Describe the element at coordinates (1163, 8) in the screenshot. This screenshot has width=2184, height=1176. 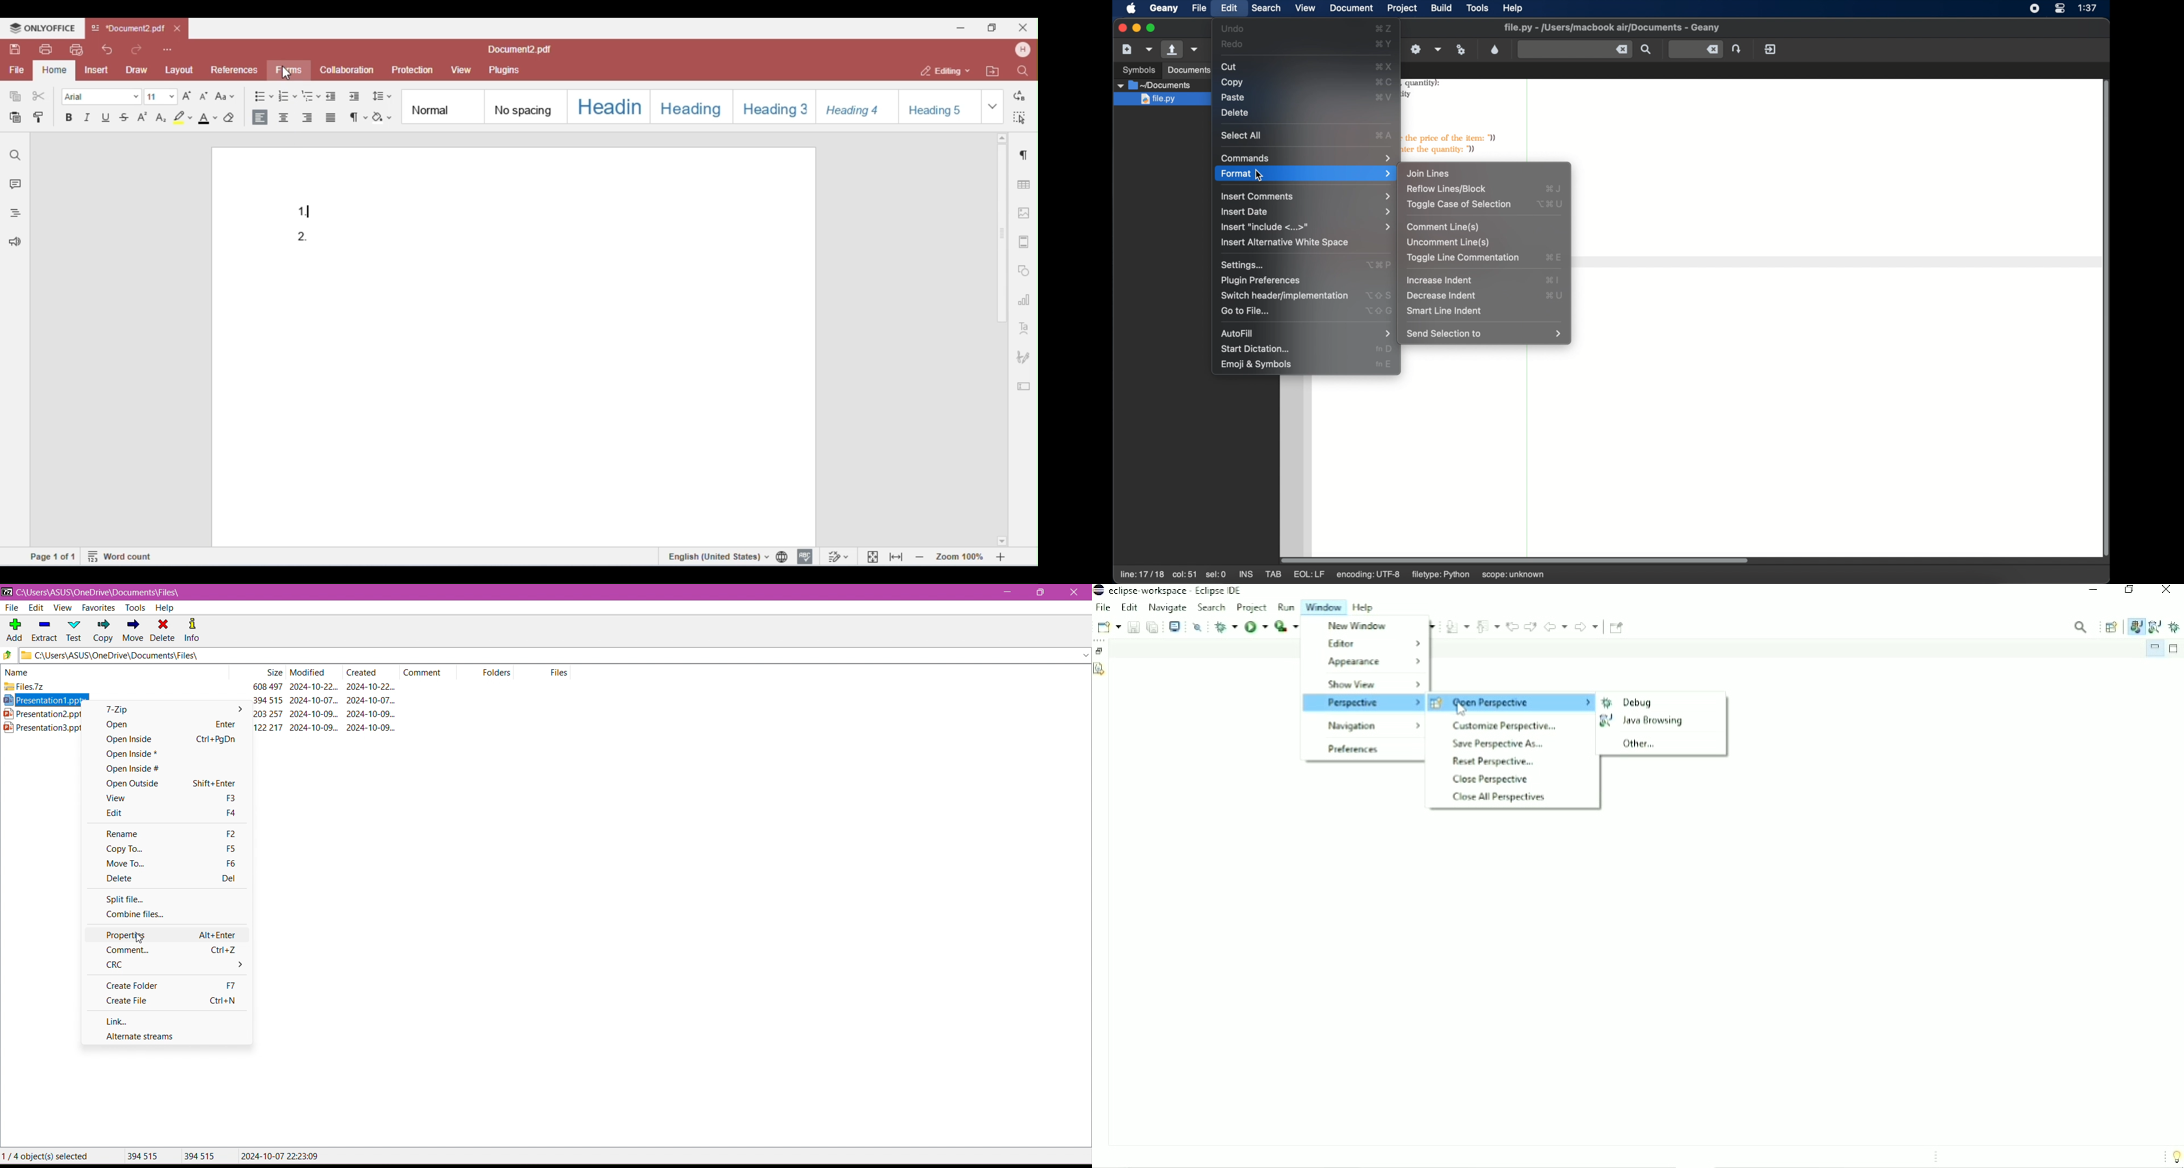
I see `geany` at that location.